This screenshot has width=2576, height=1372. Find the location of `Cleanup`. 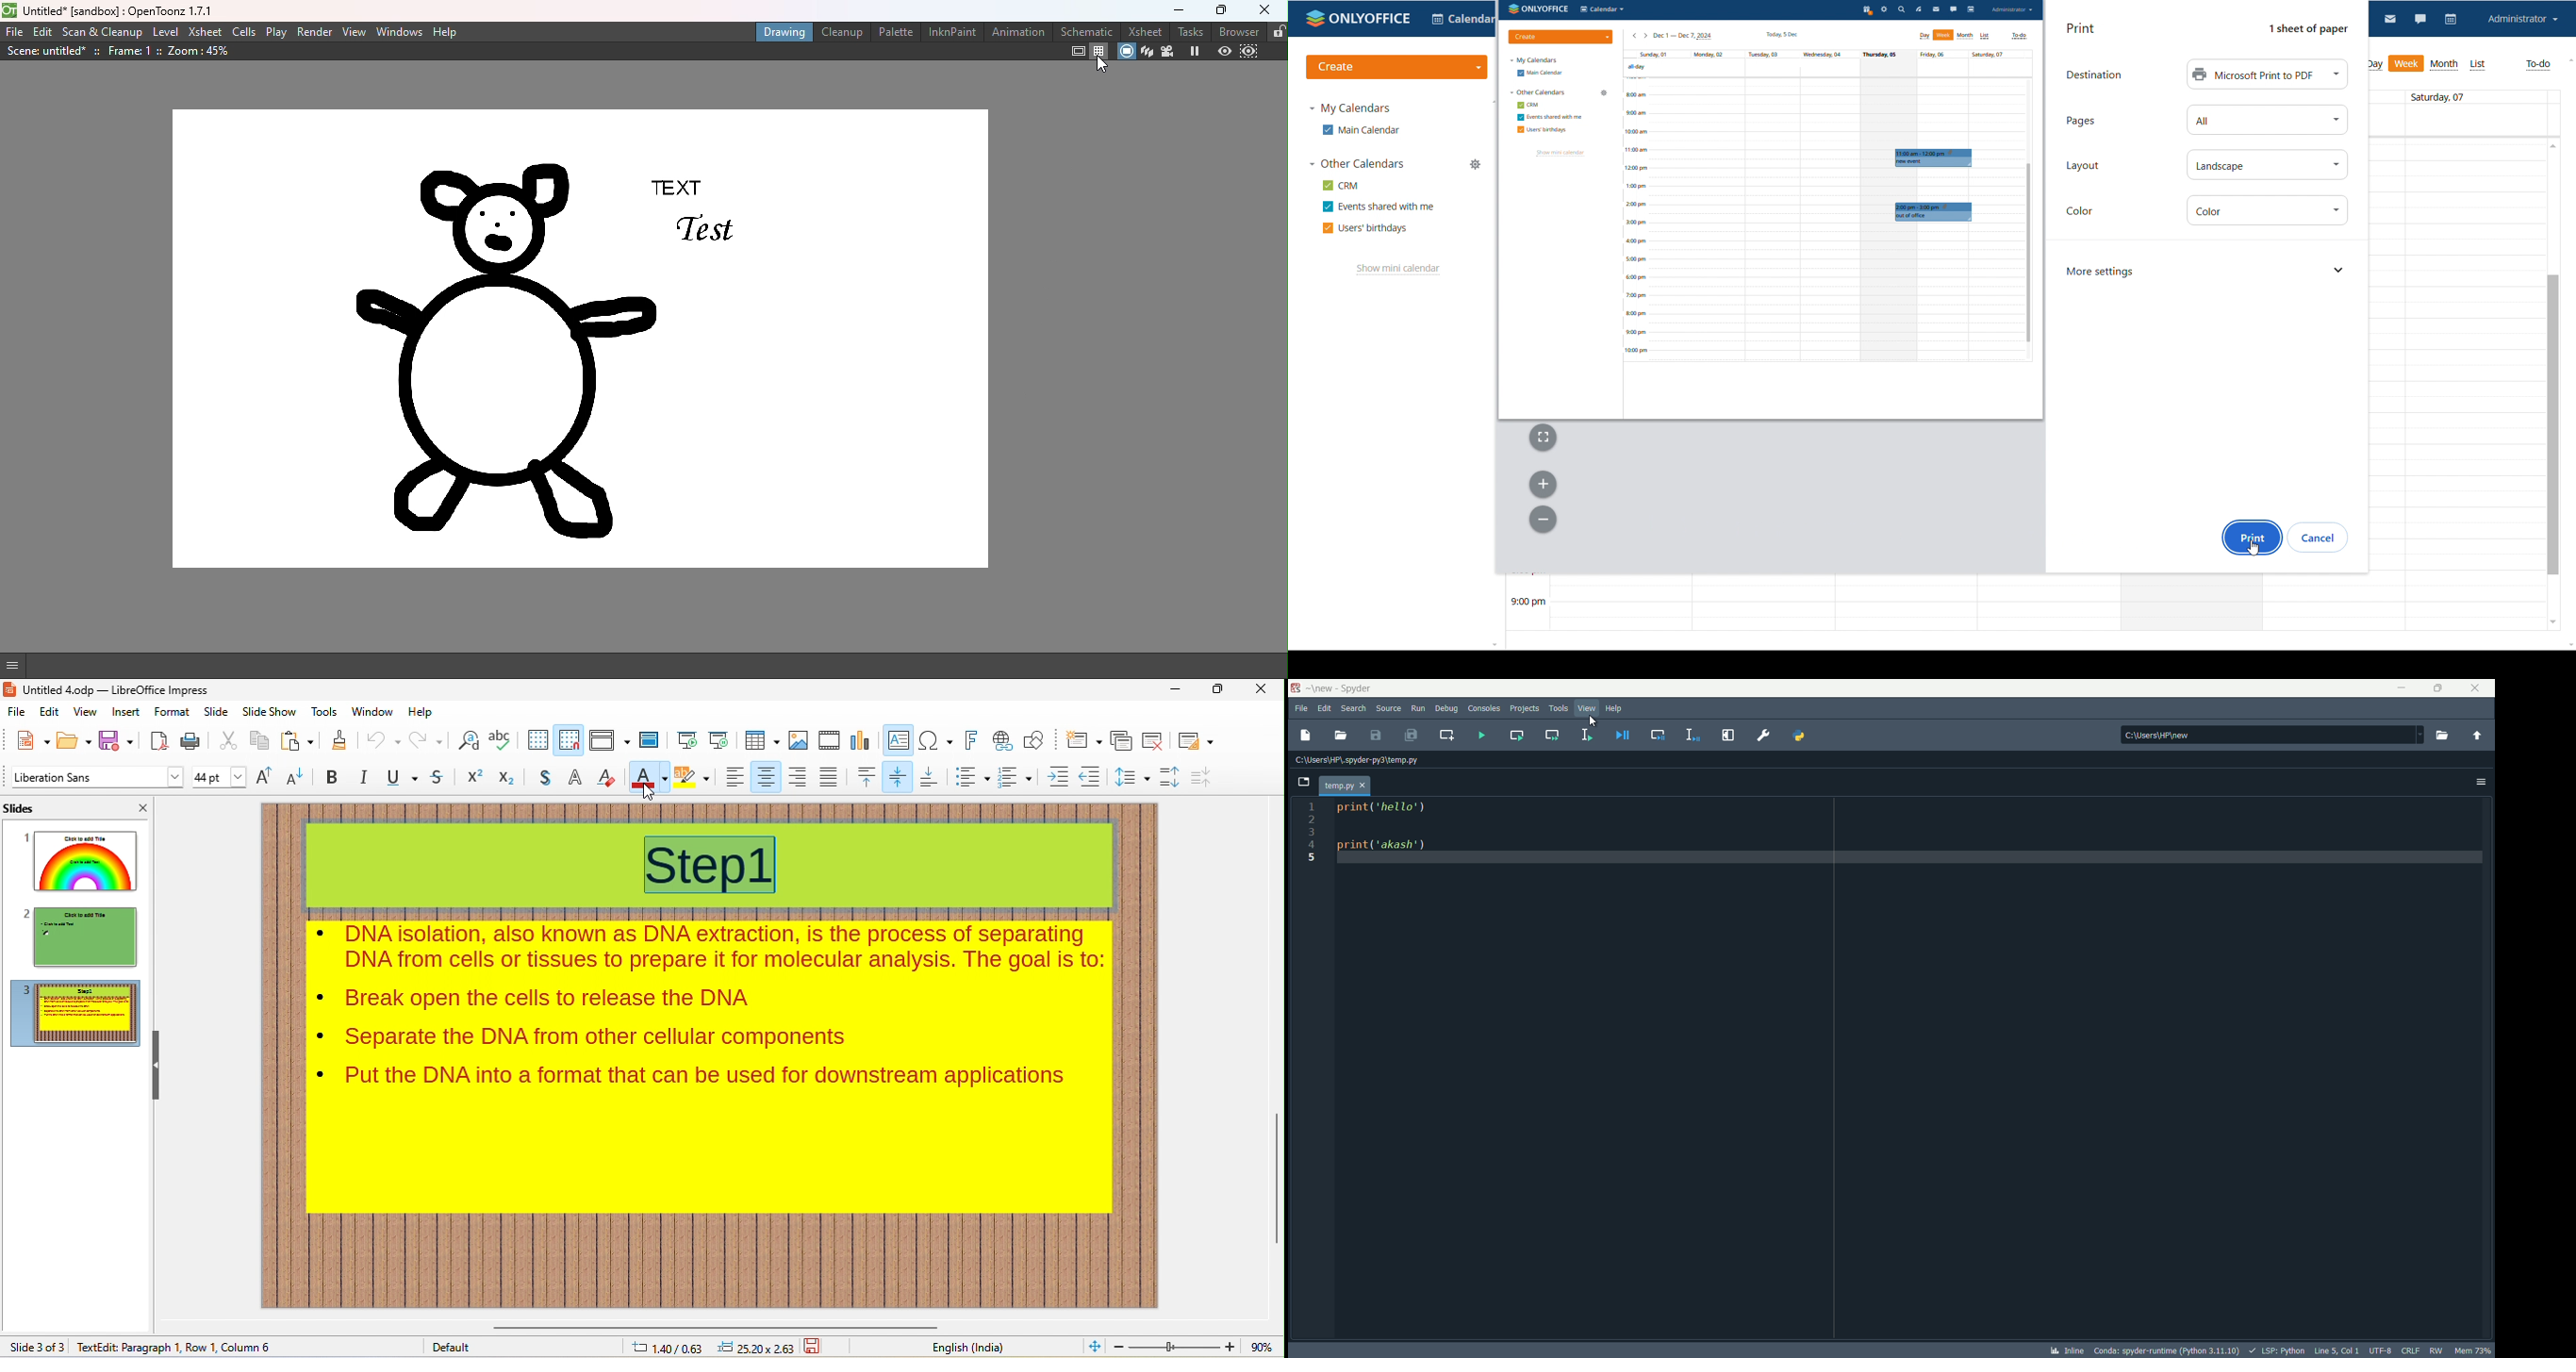

Cleanup is located at coordinates (838, 33).